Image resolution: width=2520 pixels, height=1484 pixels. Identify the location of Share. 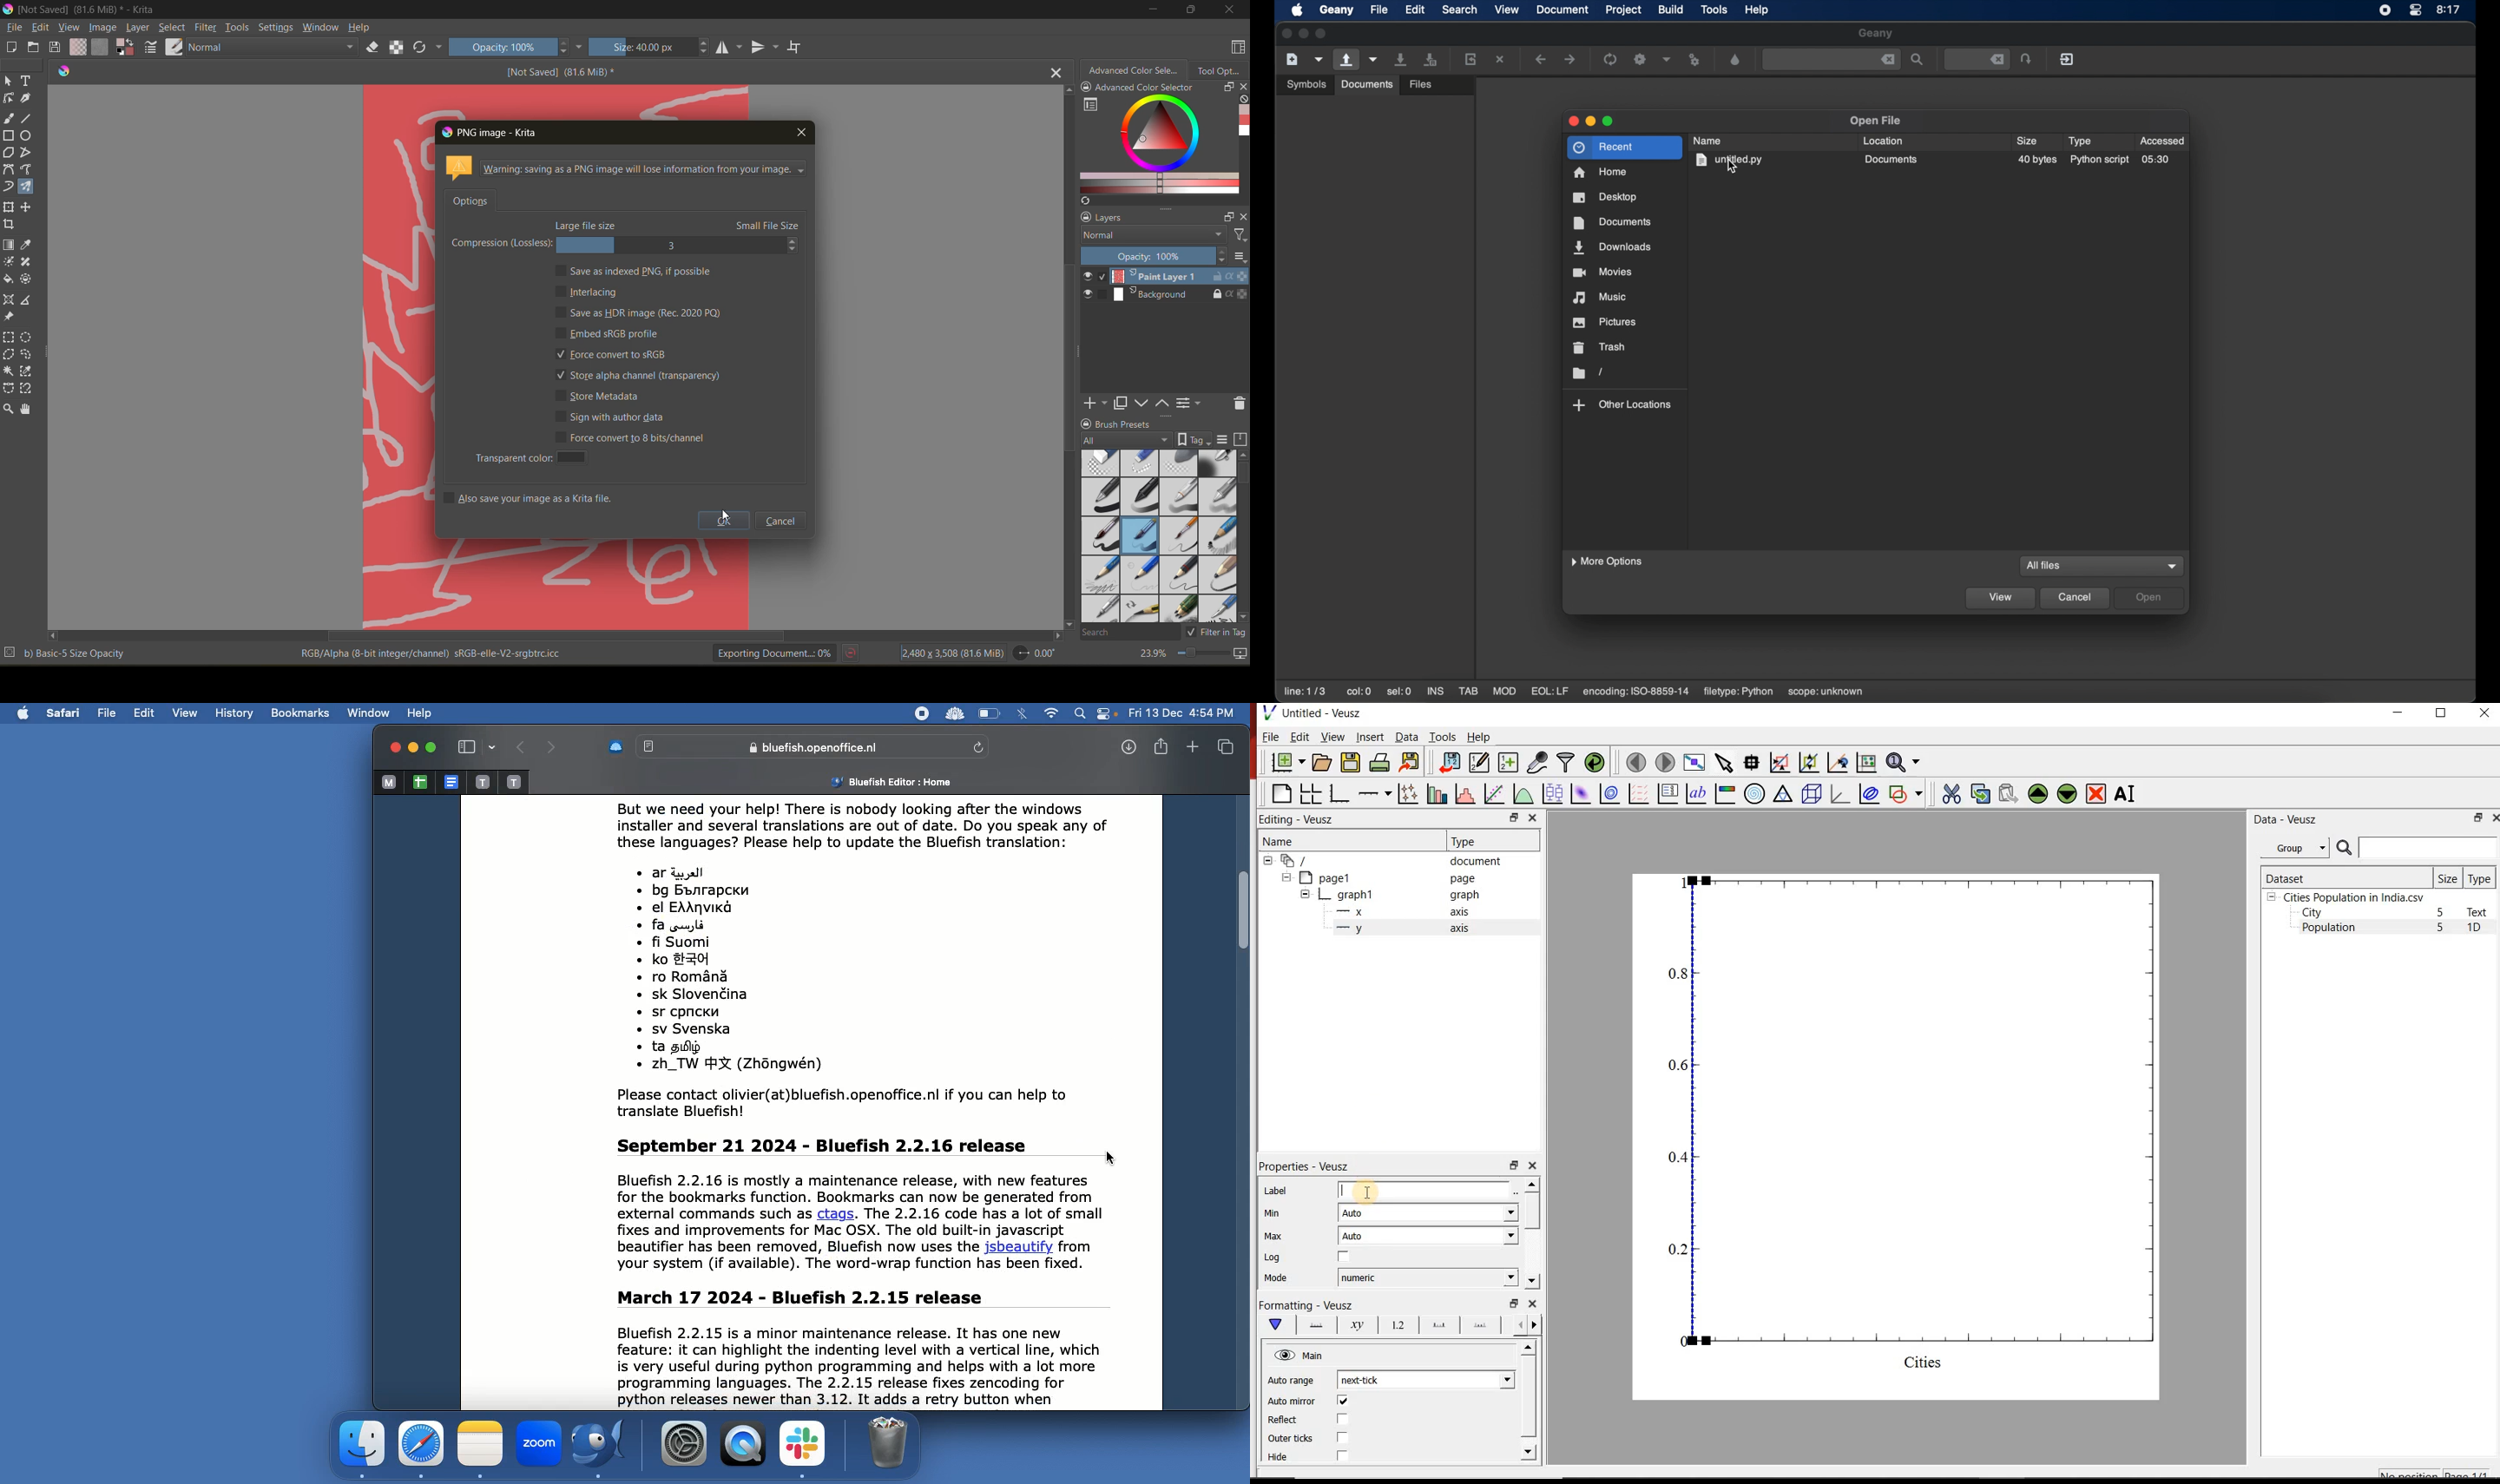
(1161, 746).